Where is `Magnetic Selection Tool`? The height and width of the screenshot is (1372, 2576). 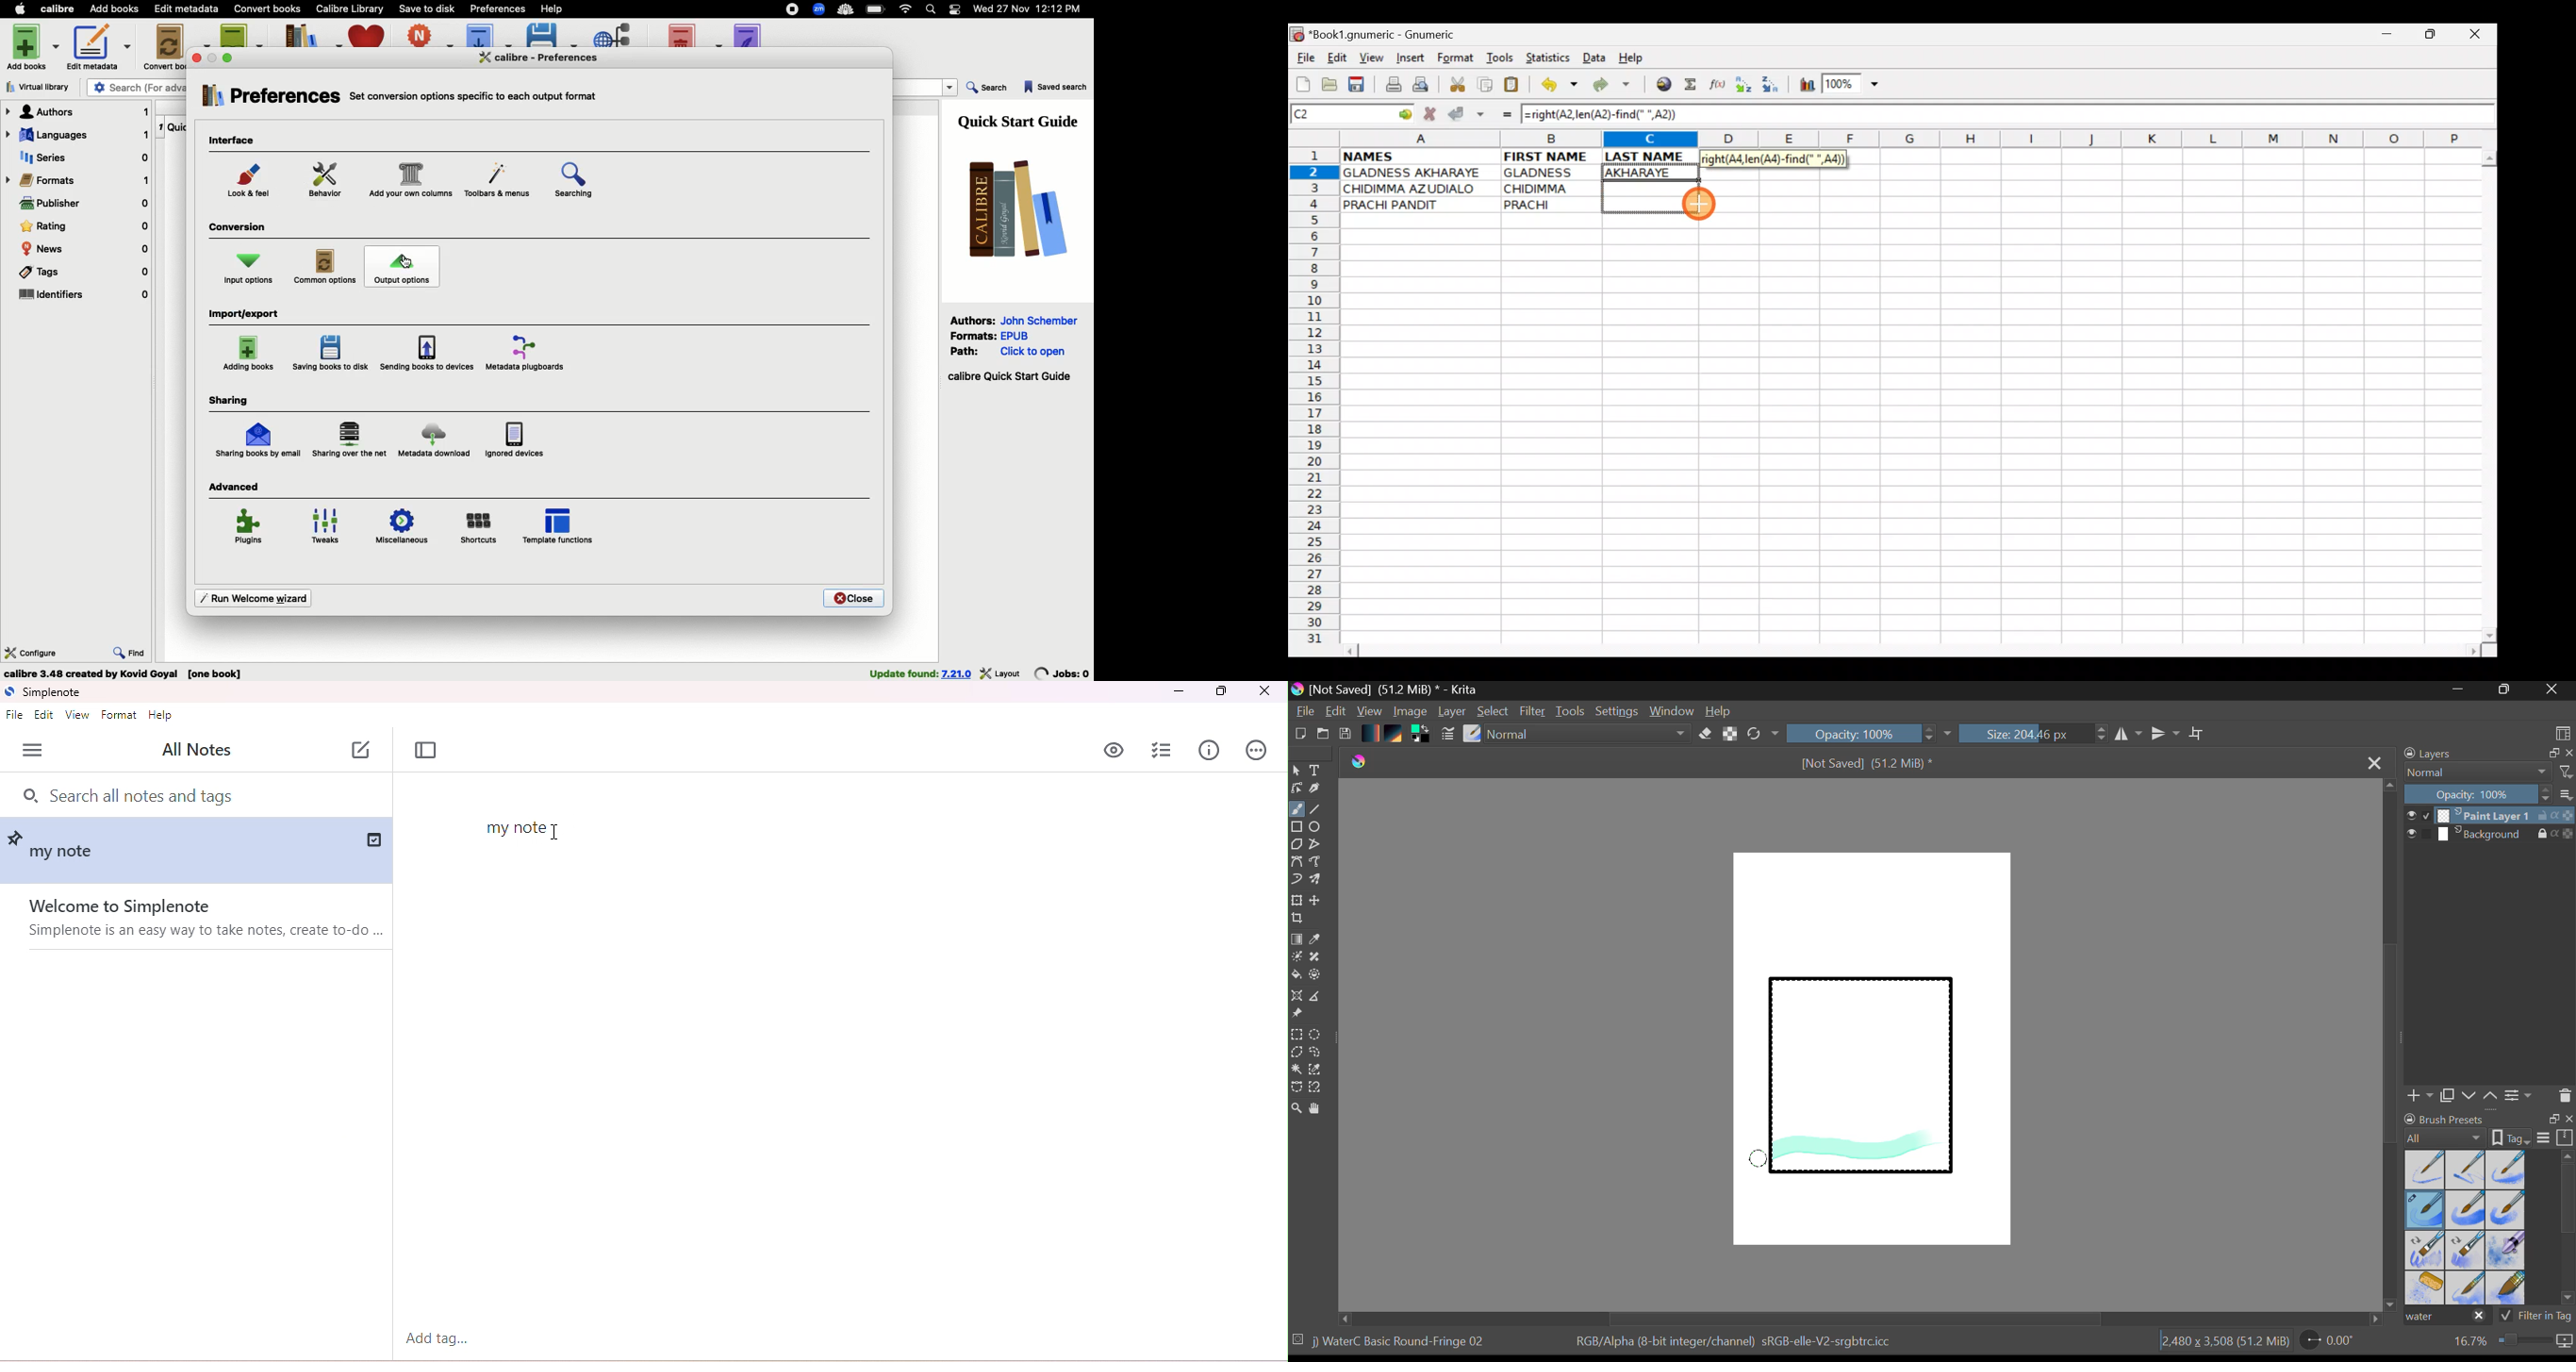
Magnetic Selection Tool is located at coordinates (1316, 1088).